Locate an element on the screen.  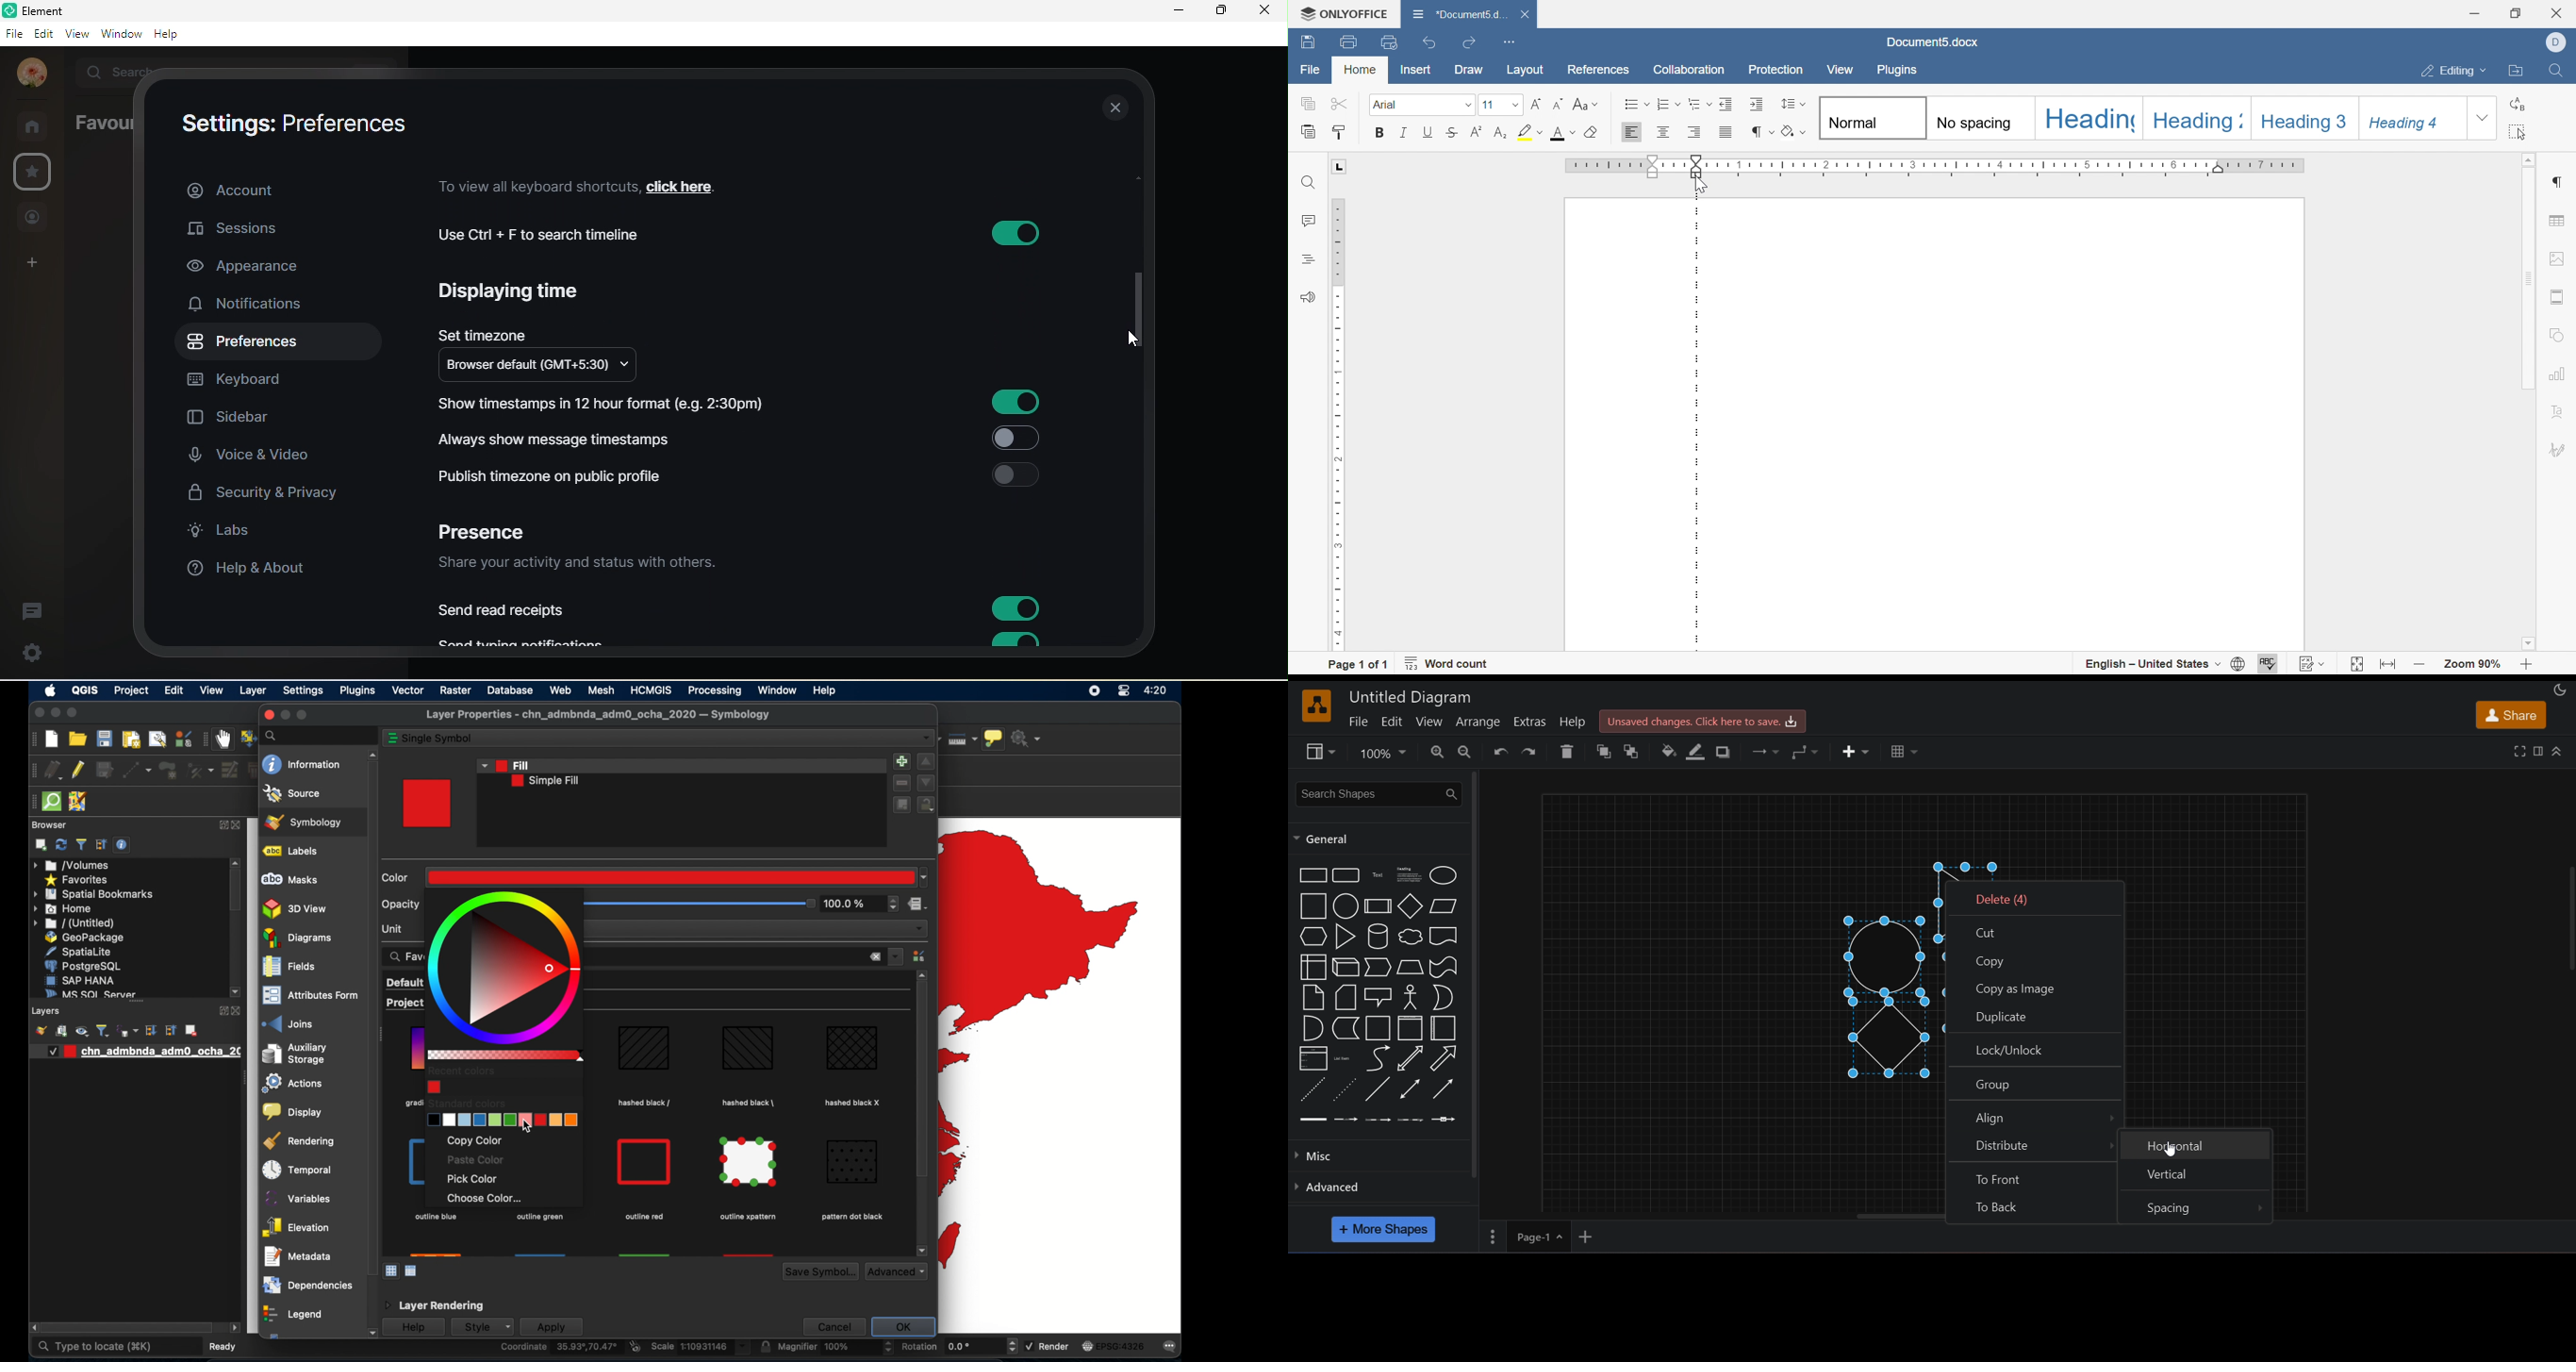
notifications is located at coordinates (255, 306).